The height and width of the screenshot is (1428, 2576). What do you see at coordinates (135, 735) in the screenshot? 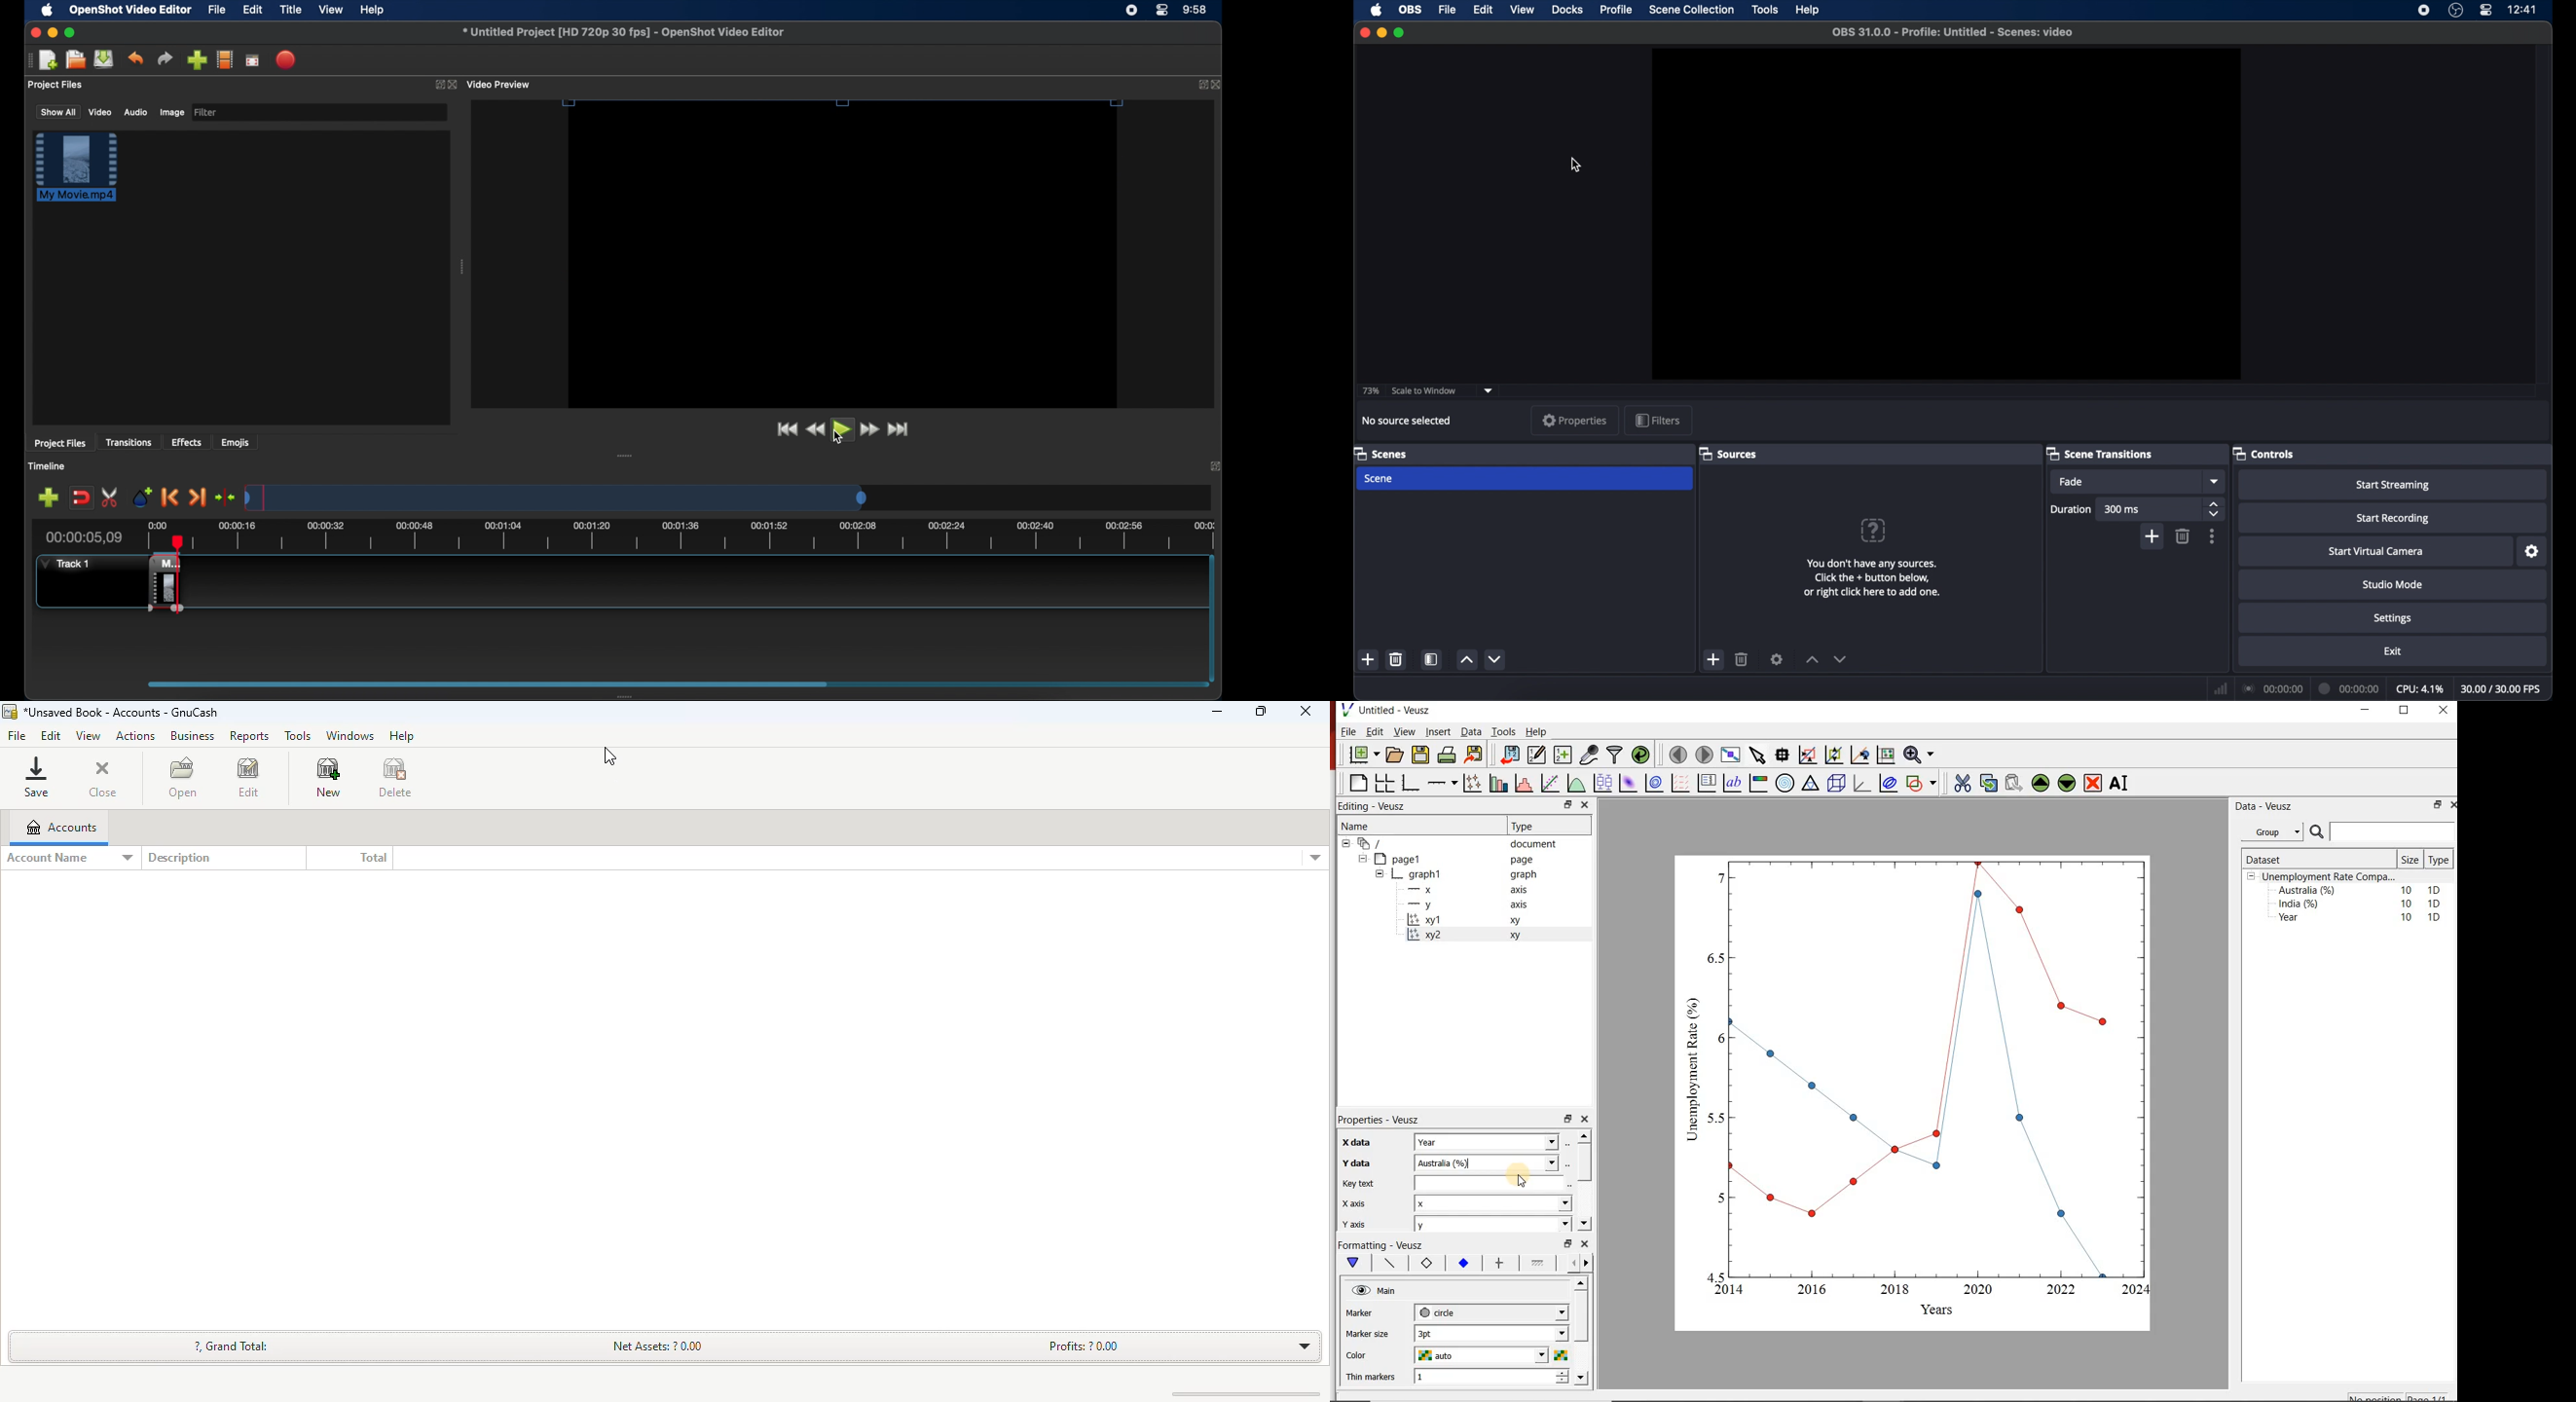
I see `actions` at bounding box center [135, 735].